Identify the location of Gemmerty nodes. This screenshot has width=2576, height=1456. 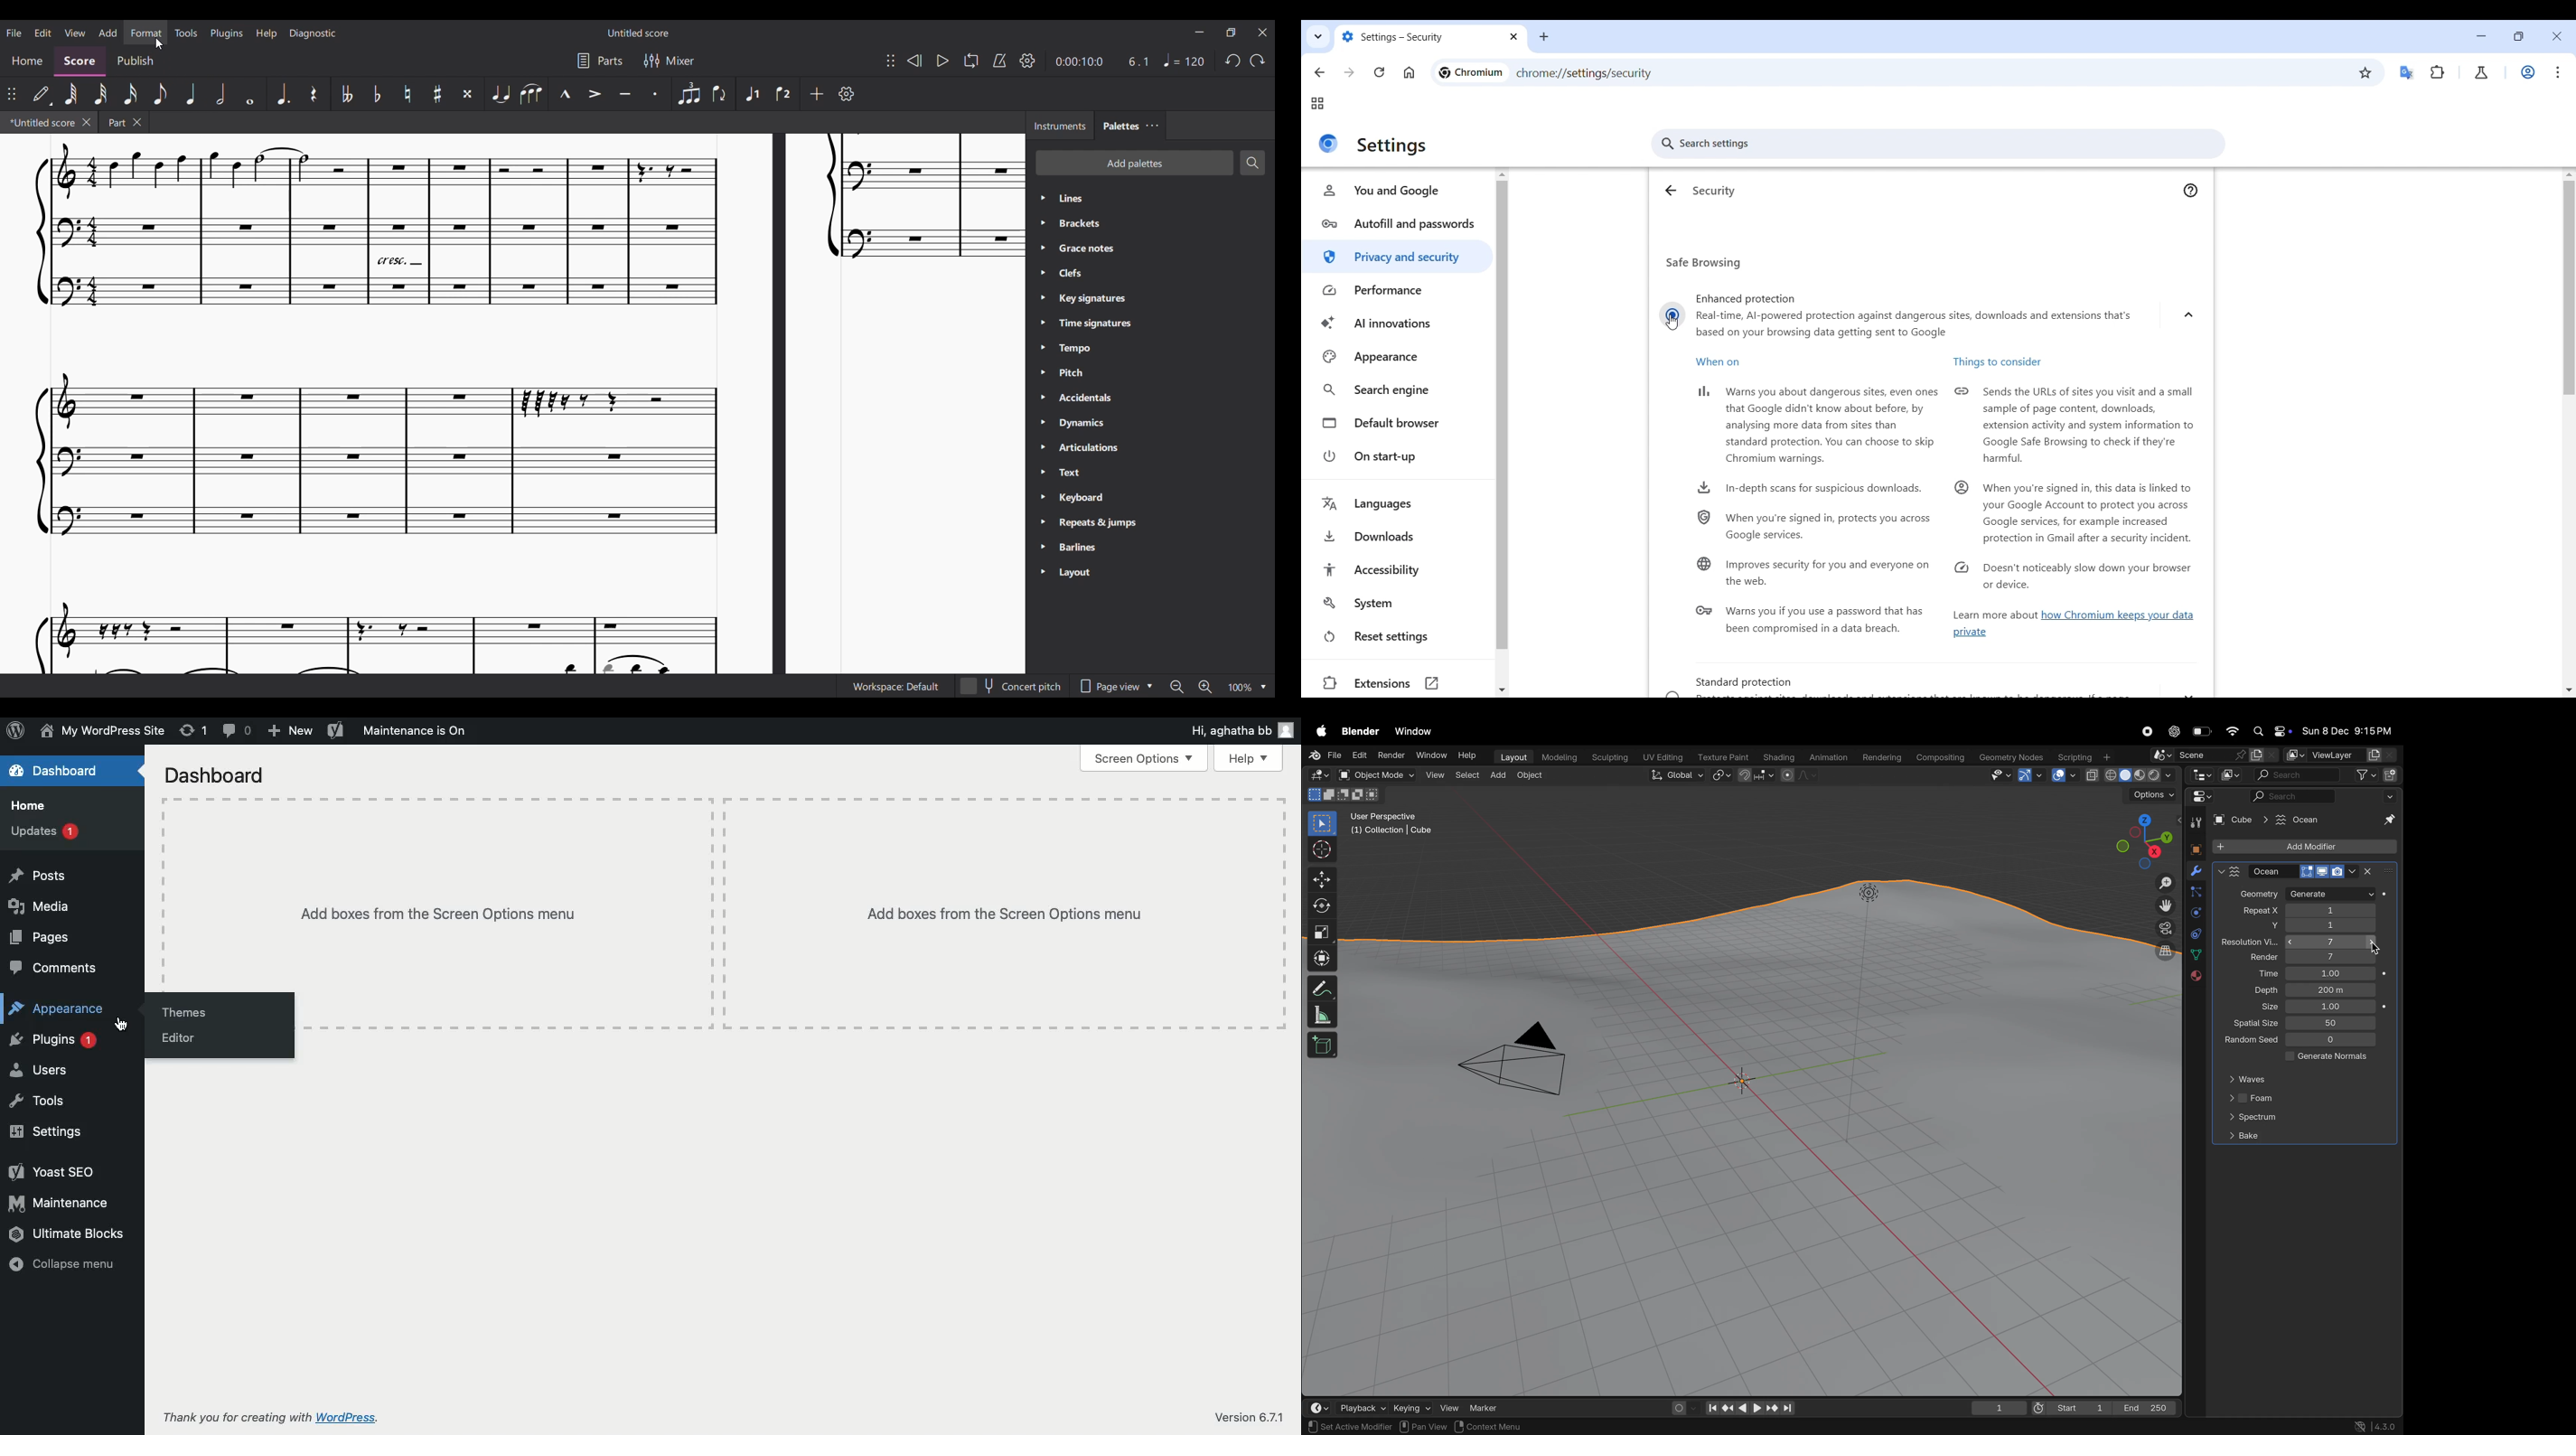
(2011, 758).